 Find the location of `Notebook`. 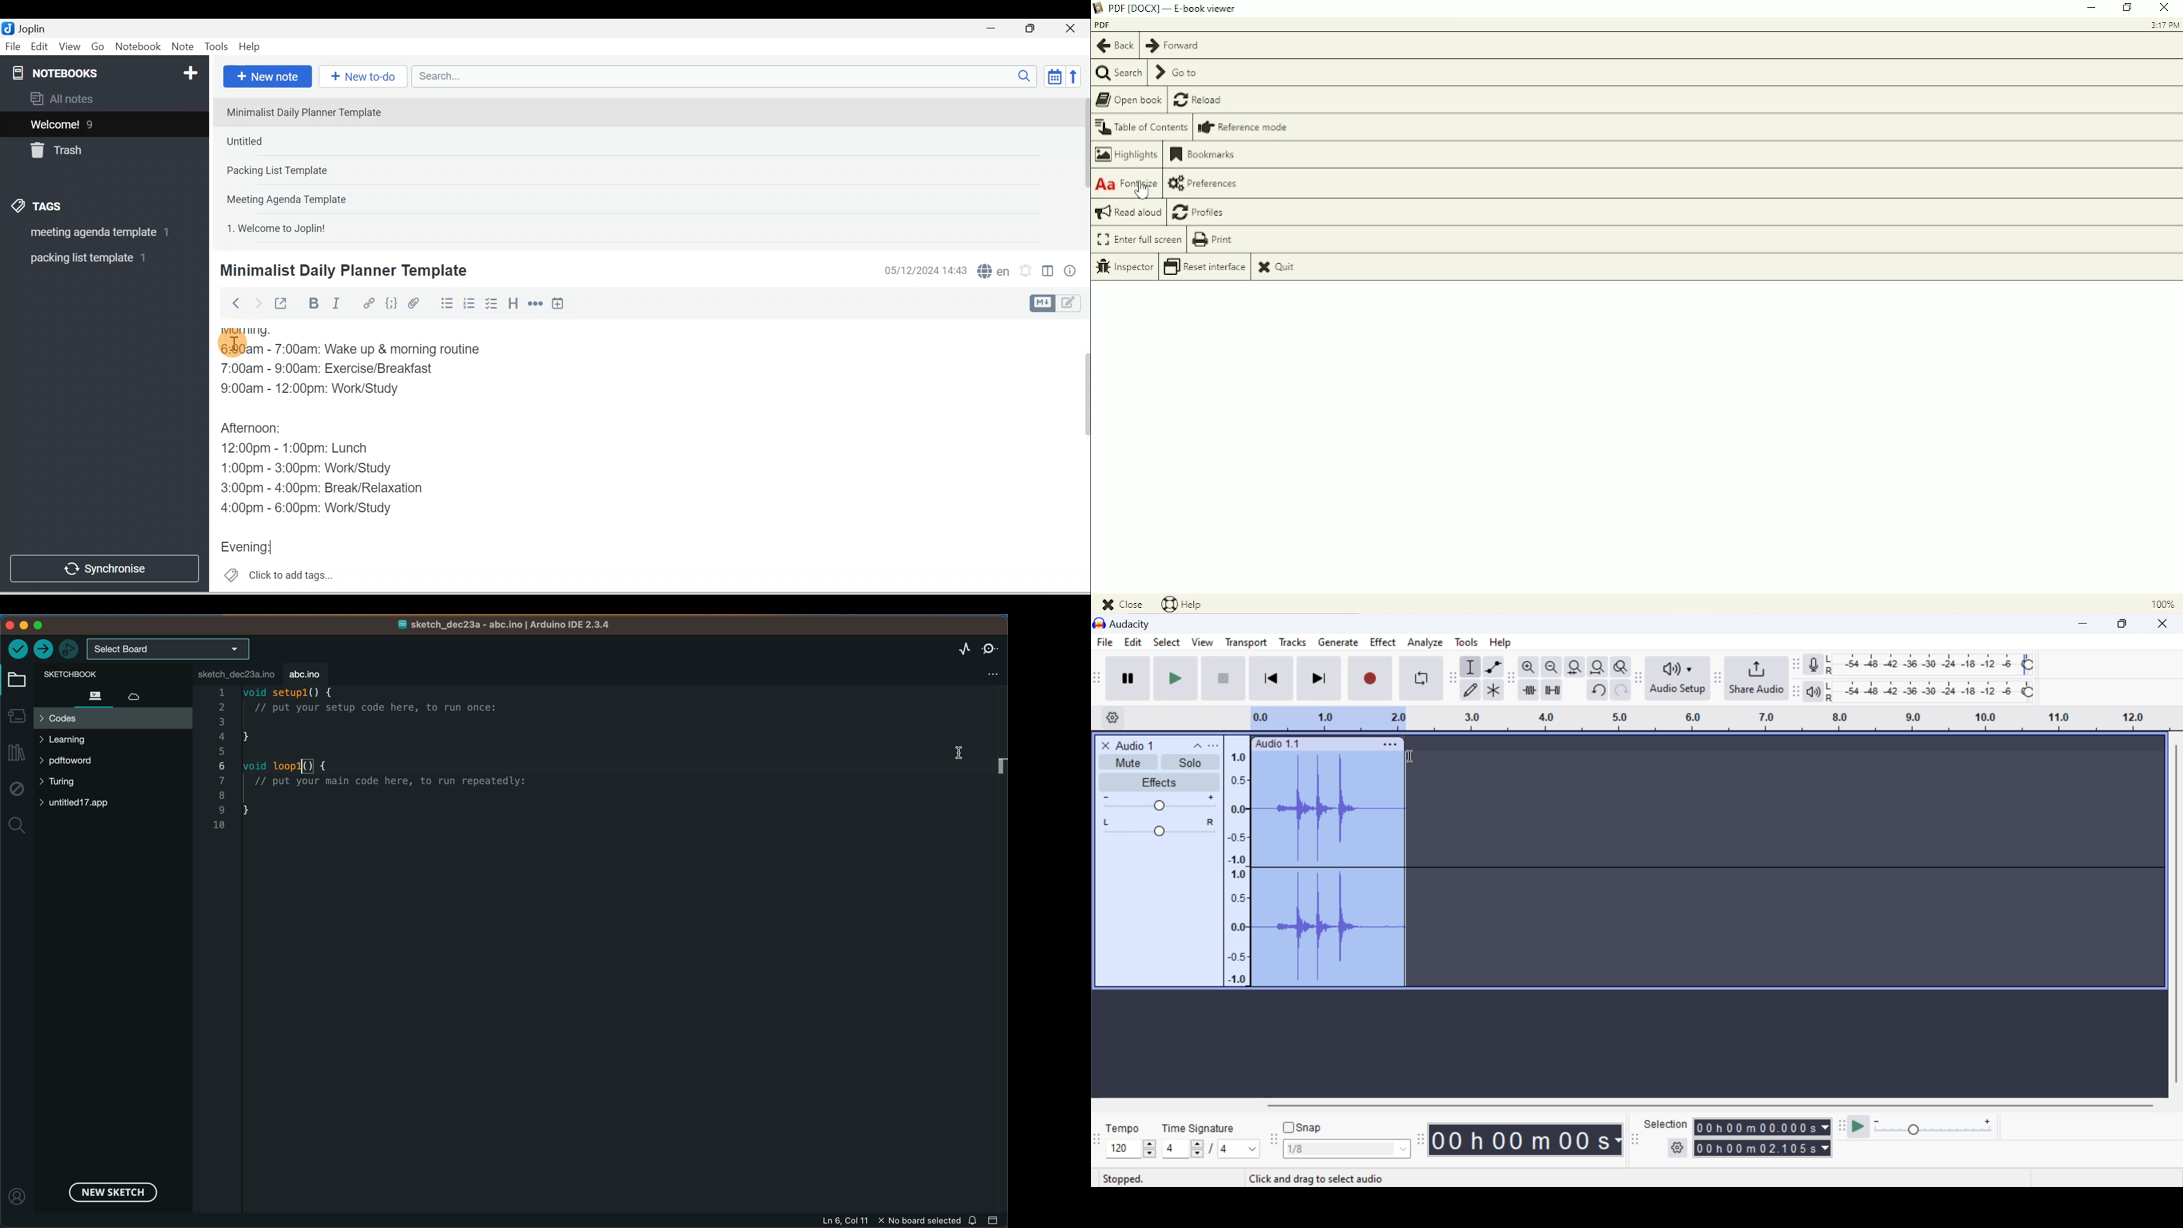

Notebook is located at coordinates (138, 47).